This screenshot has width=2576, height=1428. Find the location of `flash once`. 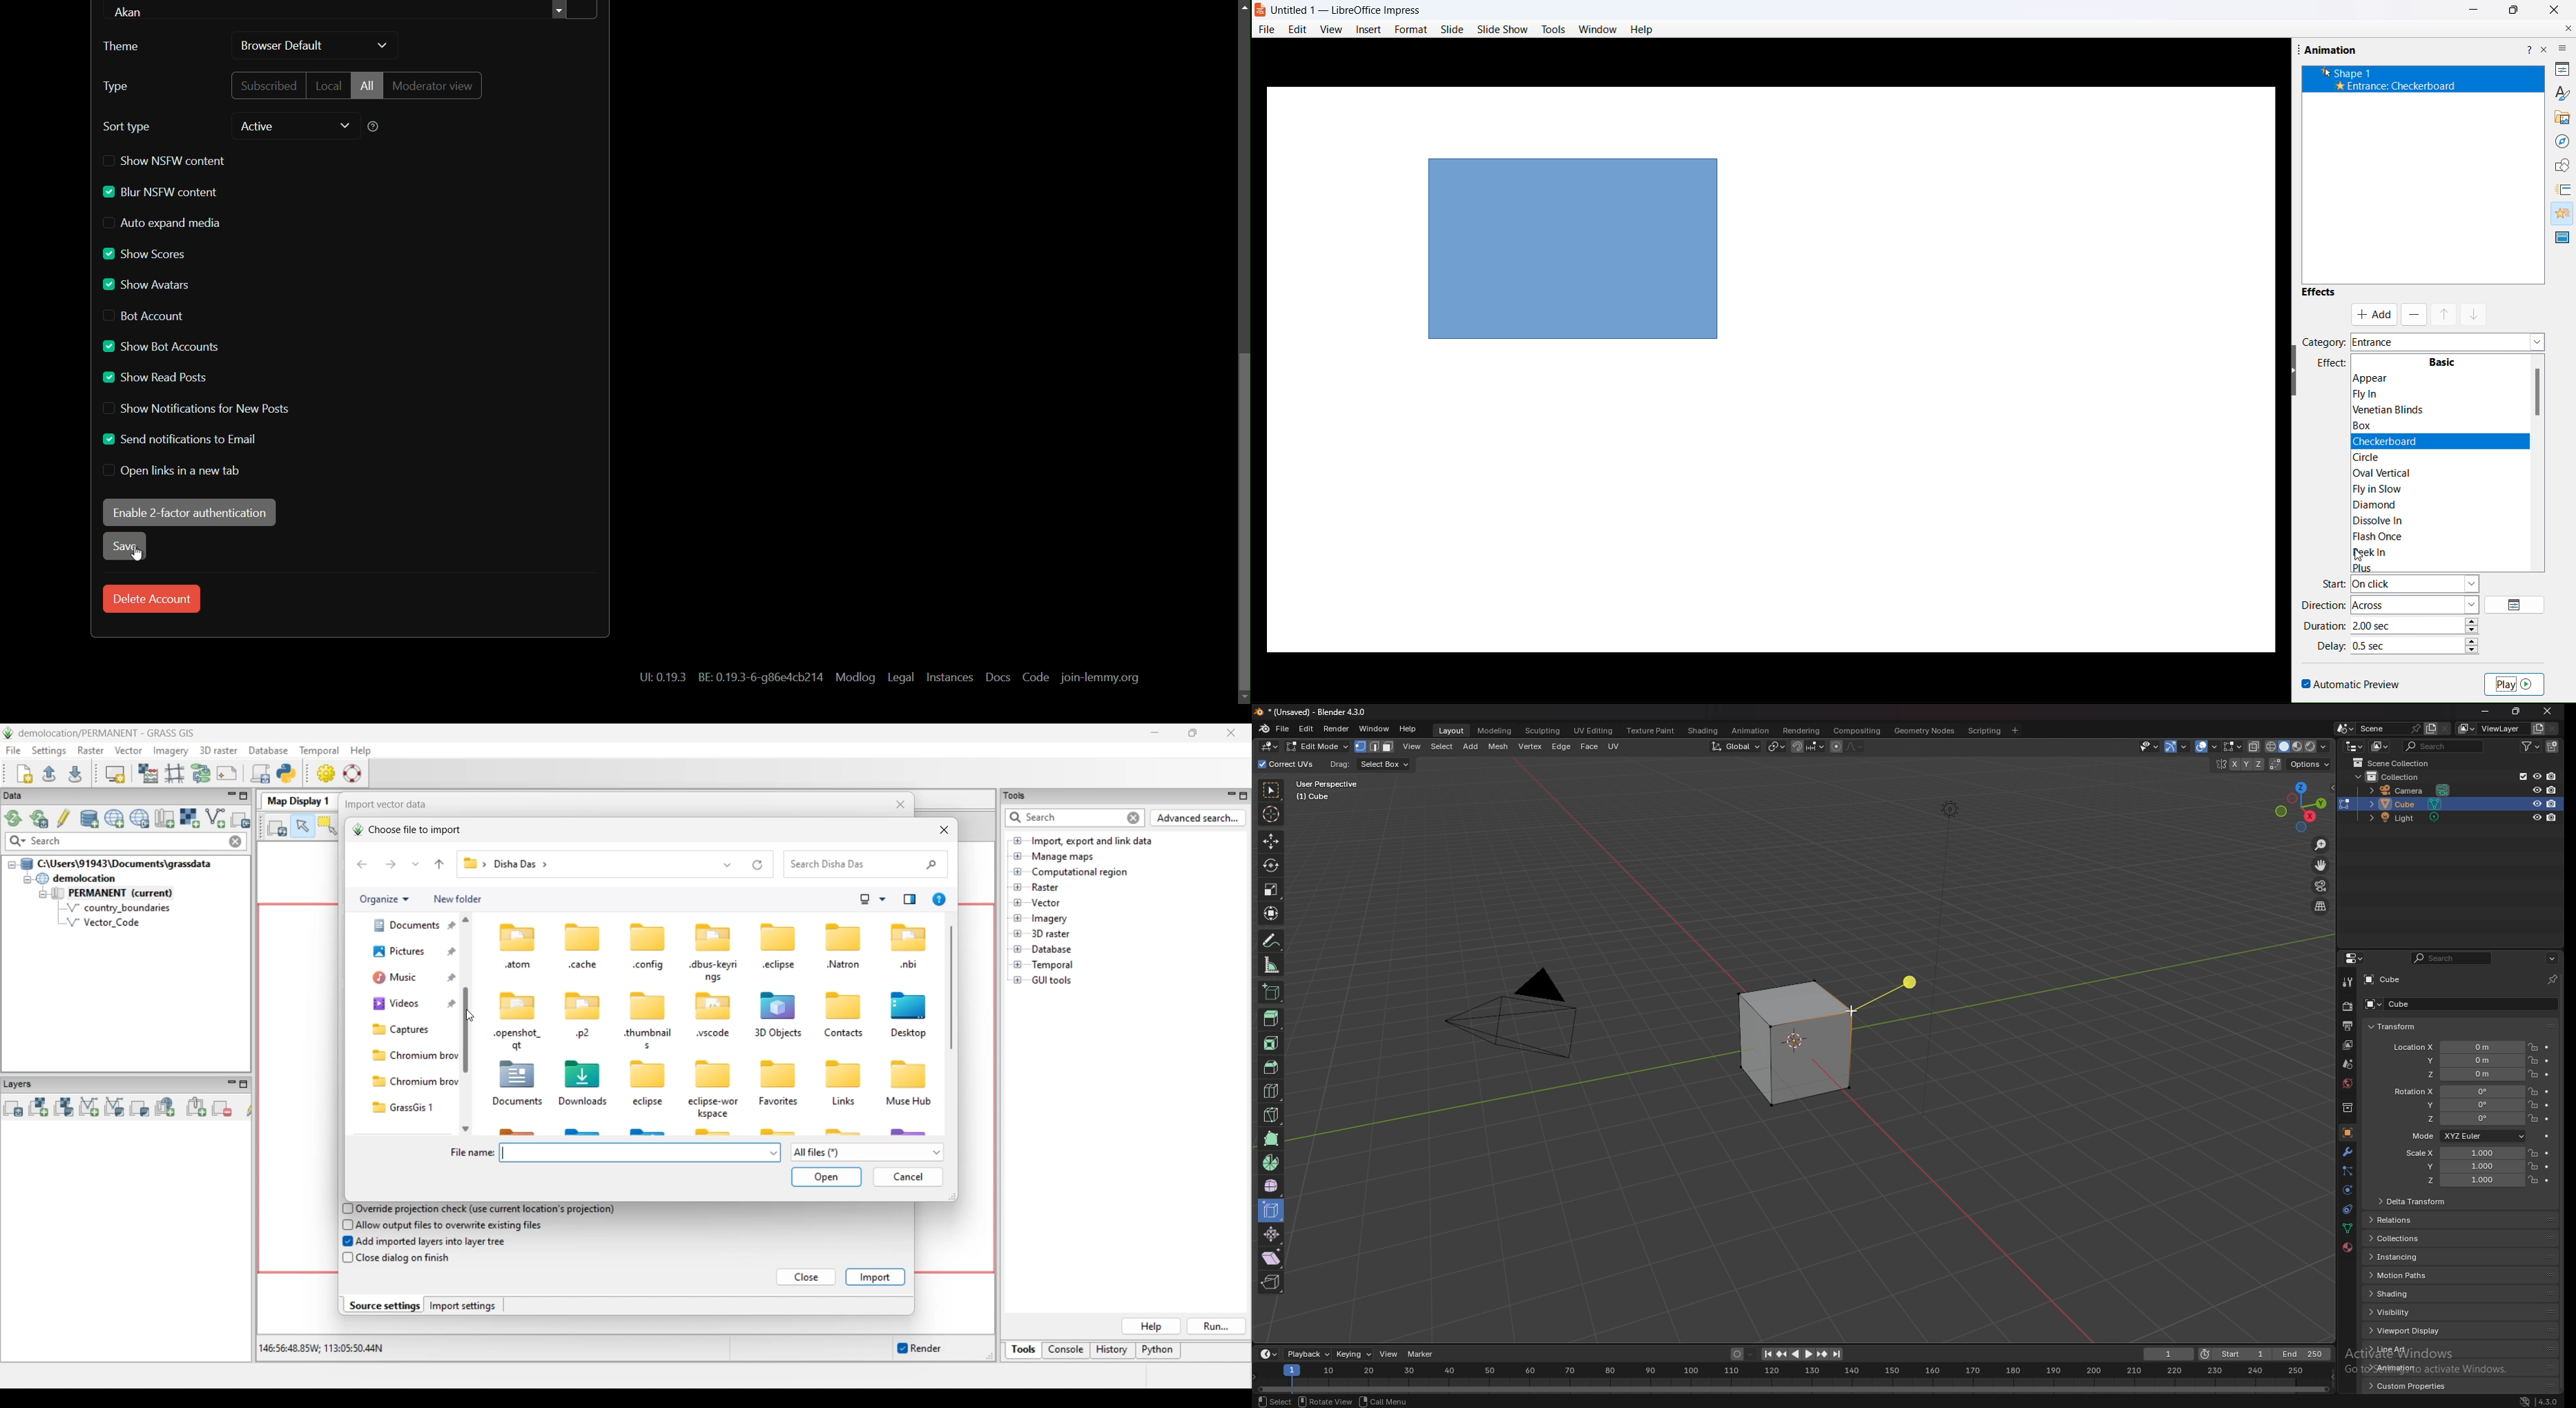

flash once is located at coordinates (2377, 536).